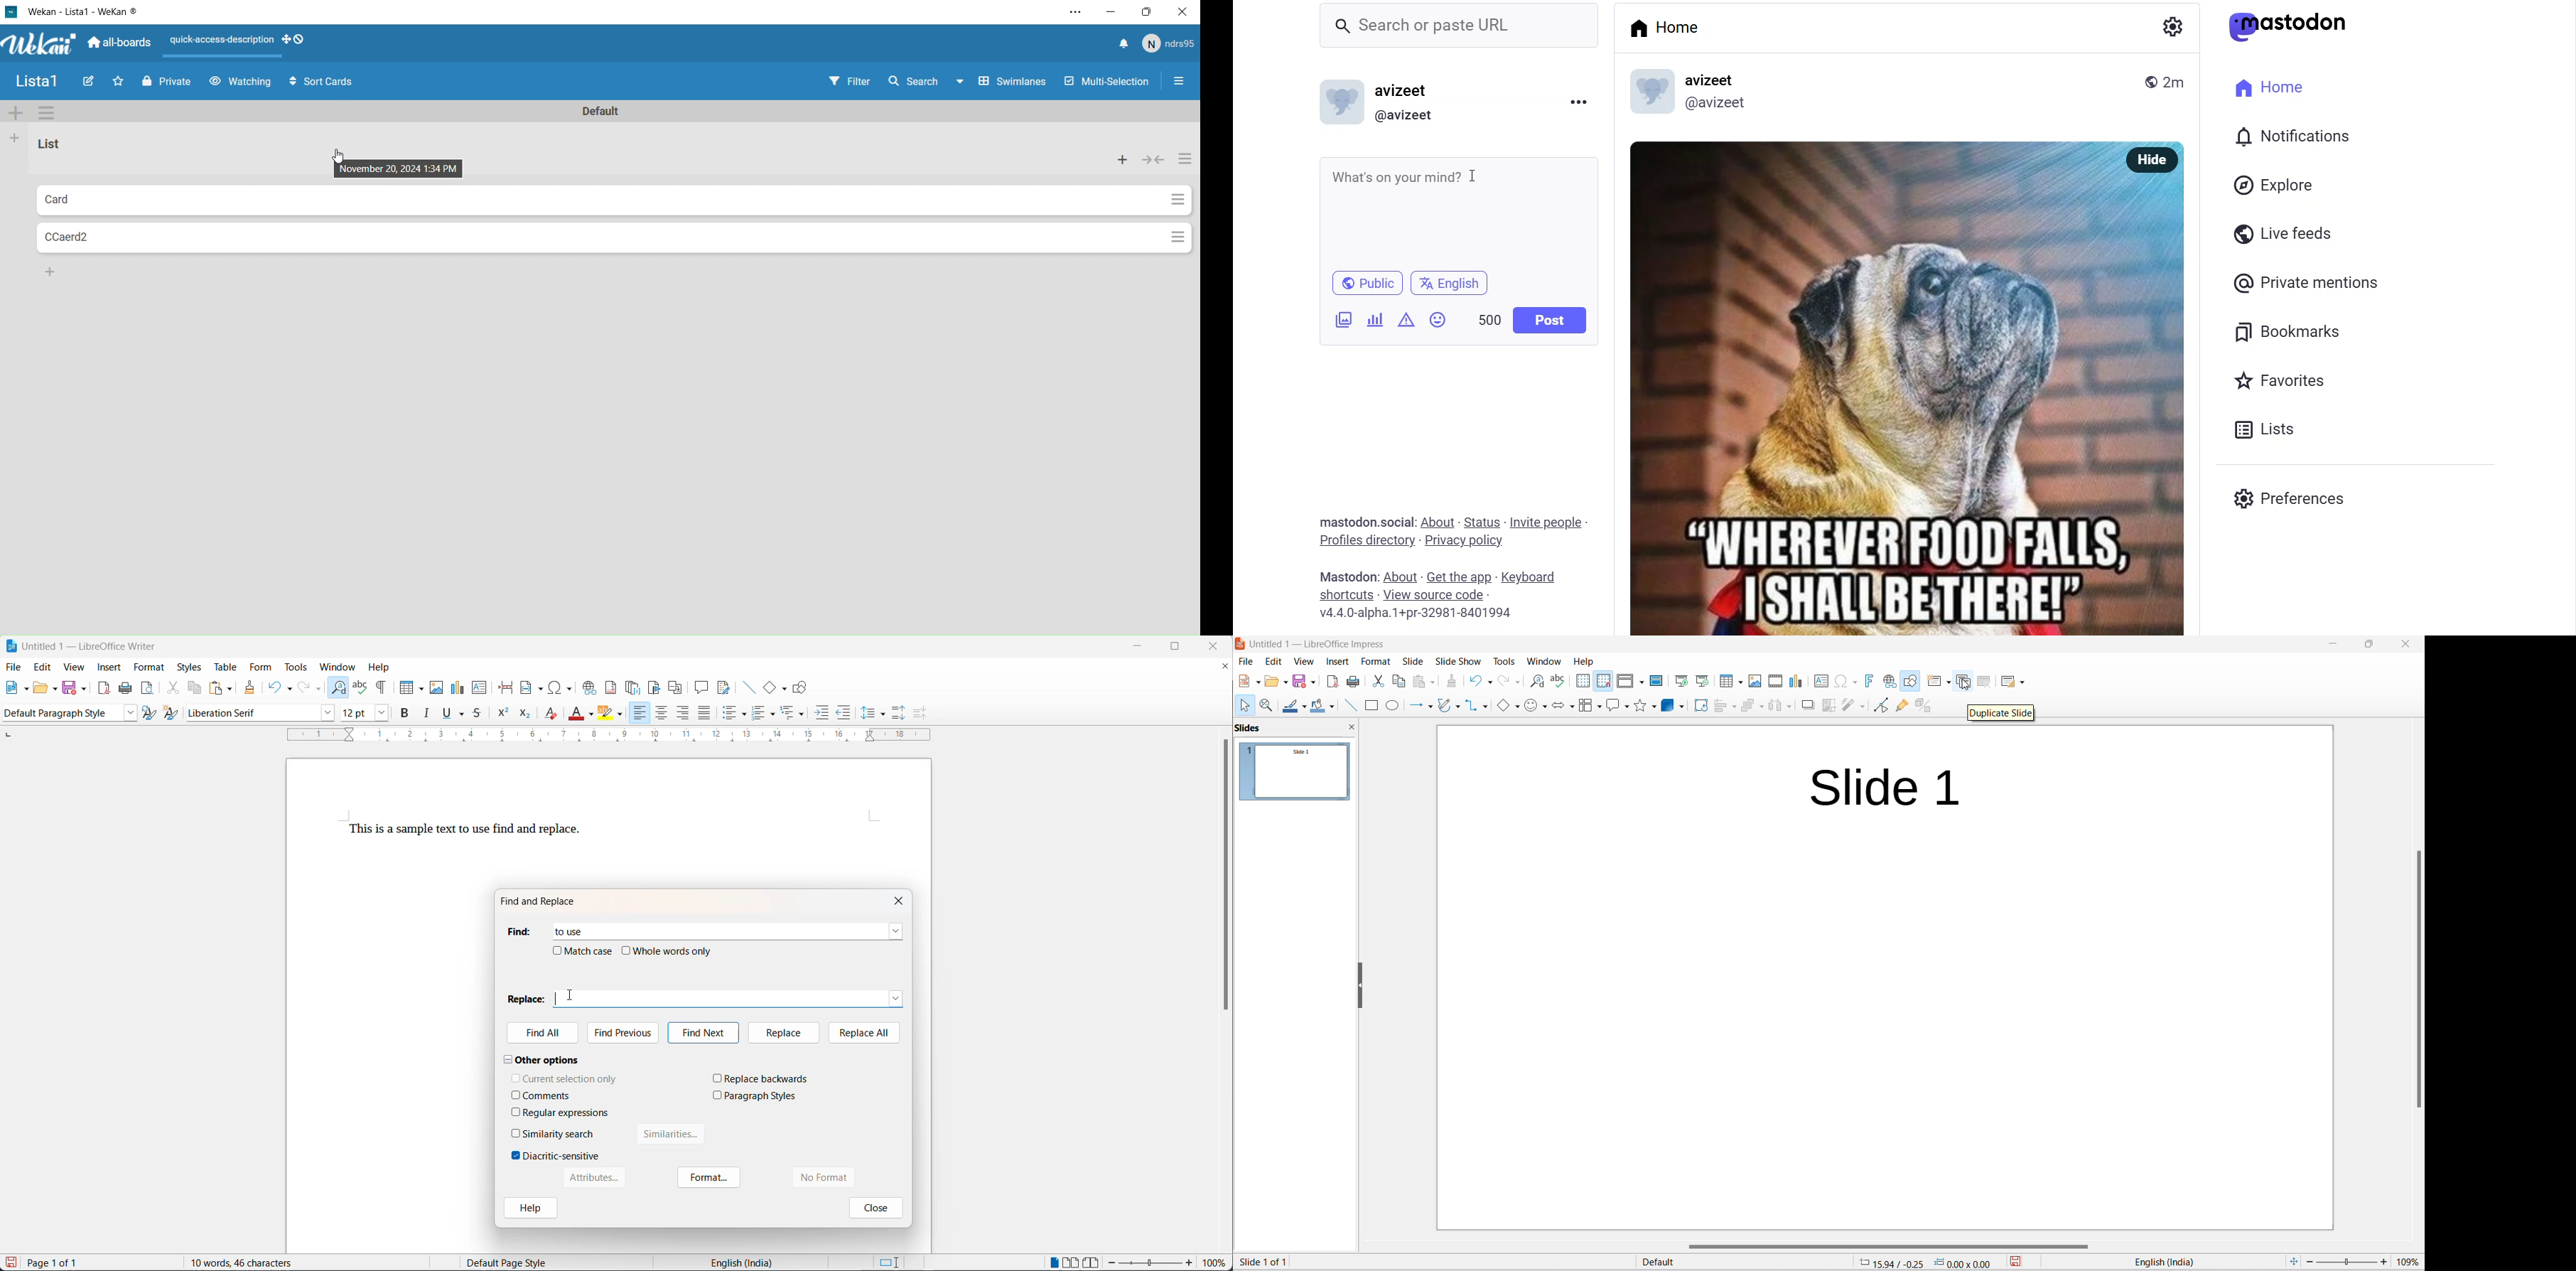 The height and width of the screenshot is (1288, 2576). I want to click on insert comment, so click(701, 687).